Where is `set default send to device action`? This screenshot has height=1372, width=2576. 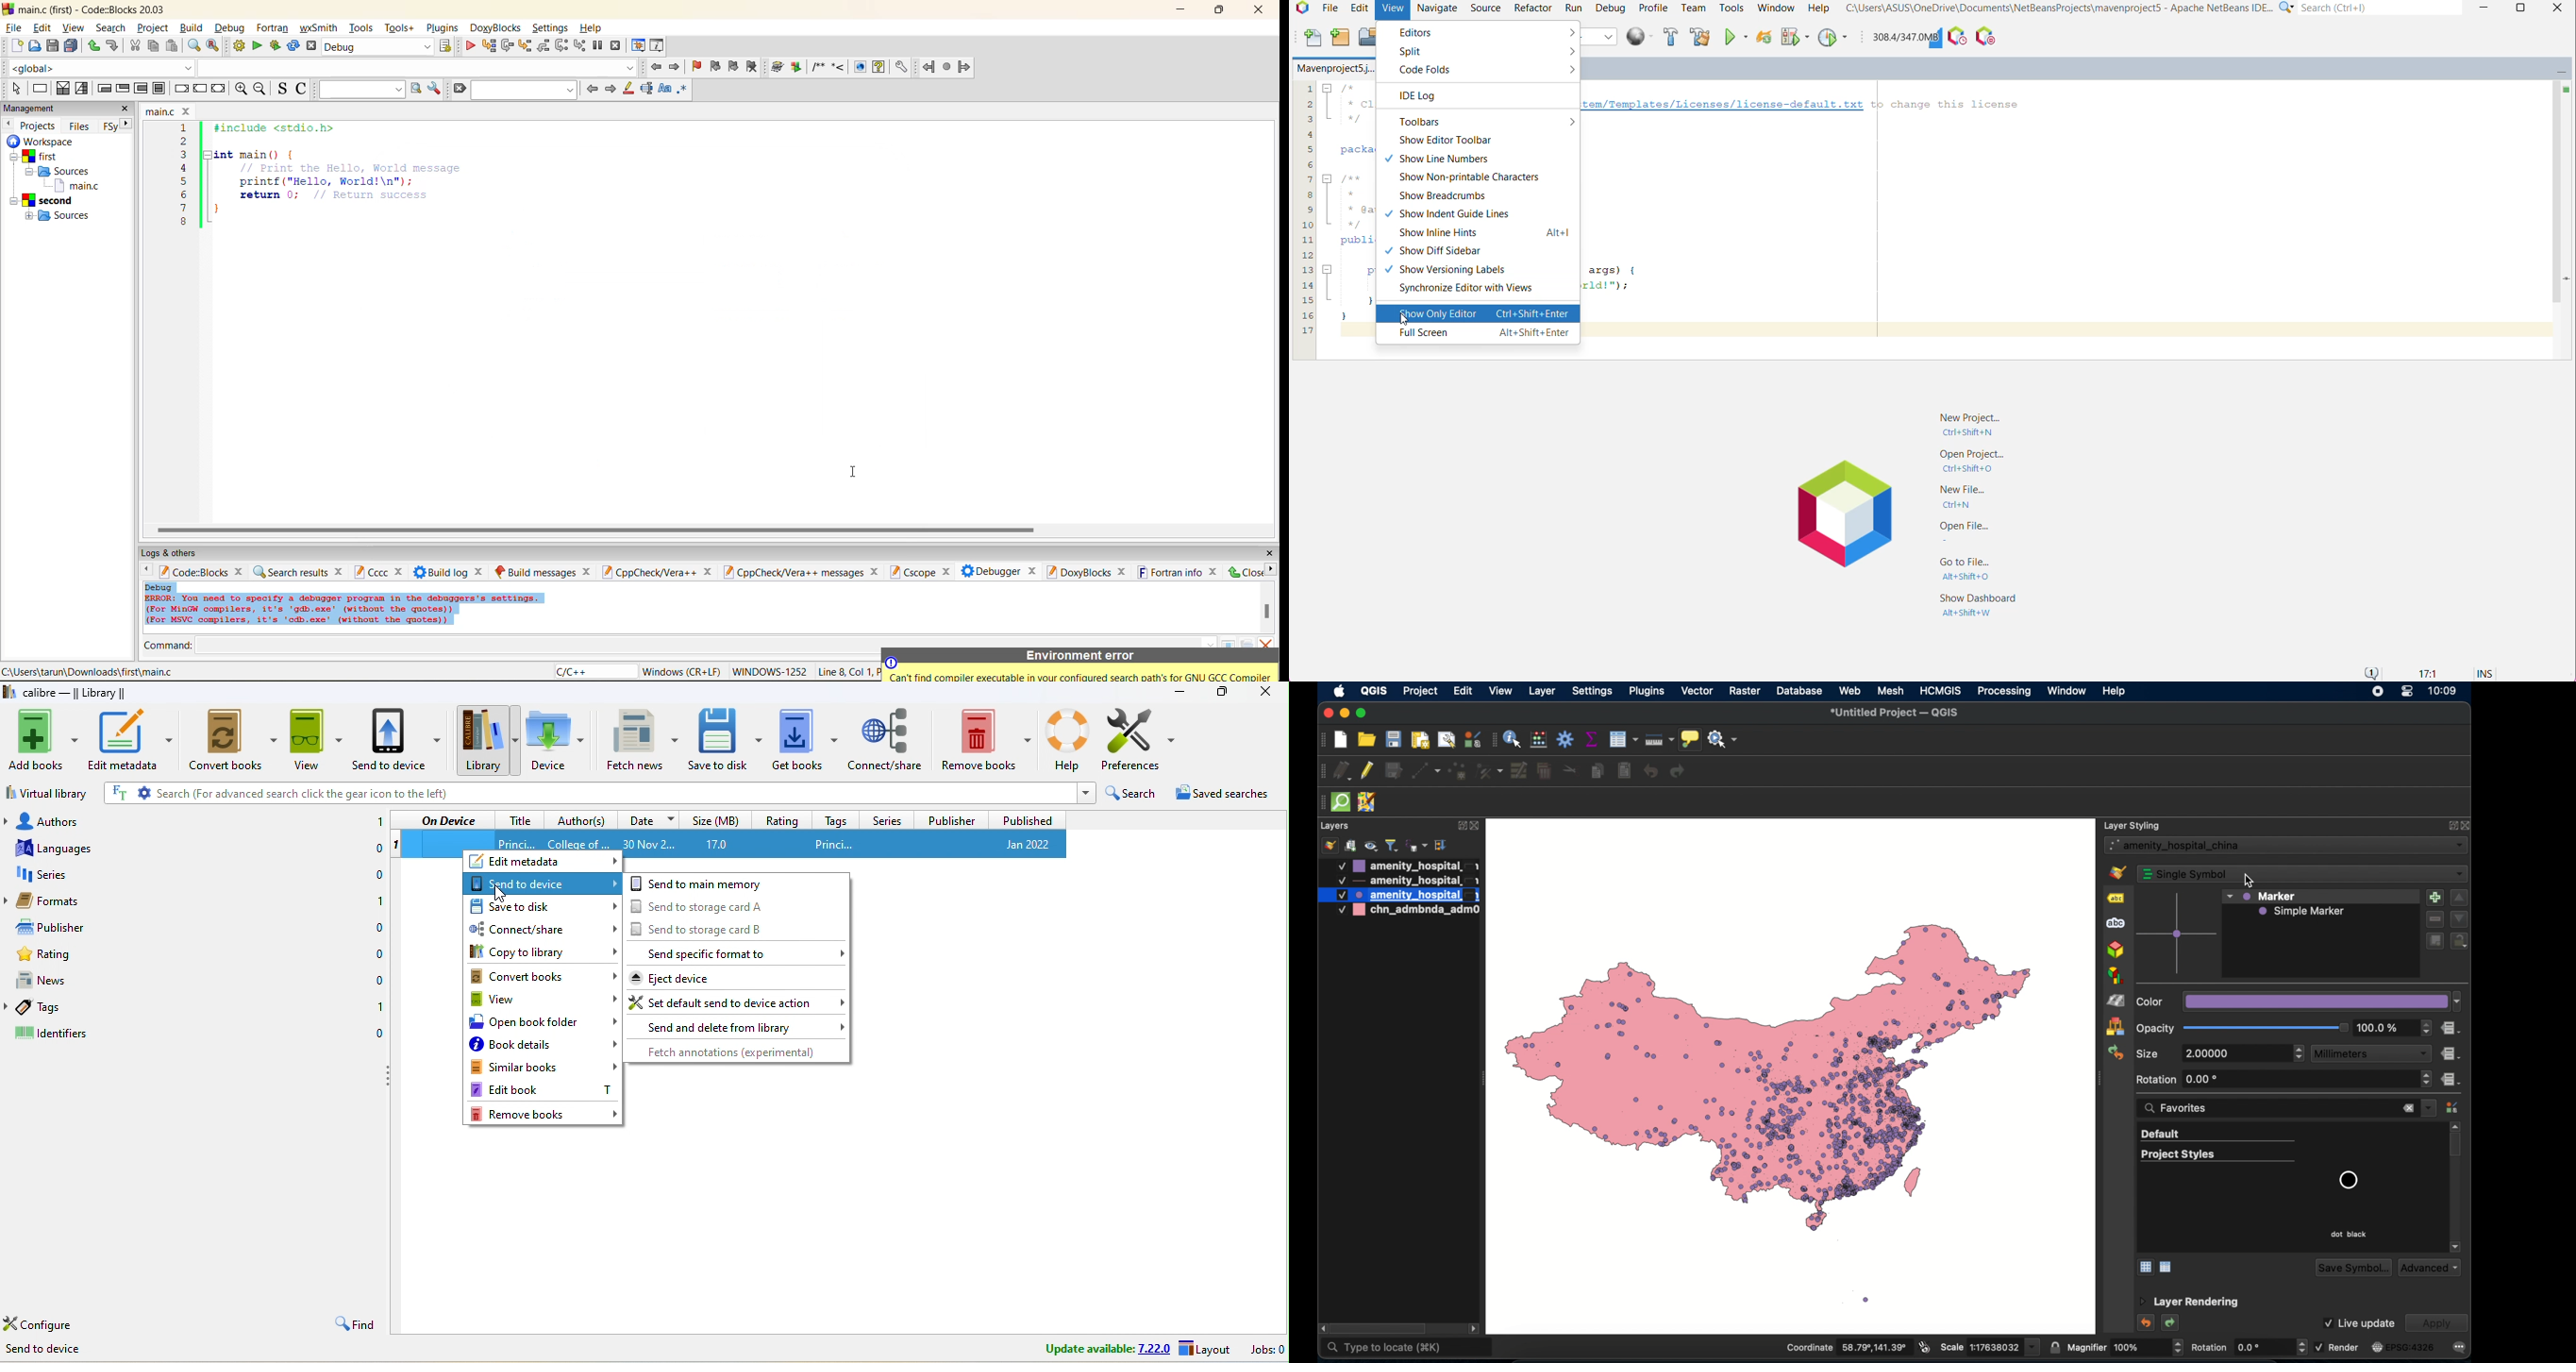 set default send to device action is located at coordinates (737, 1001).